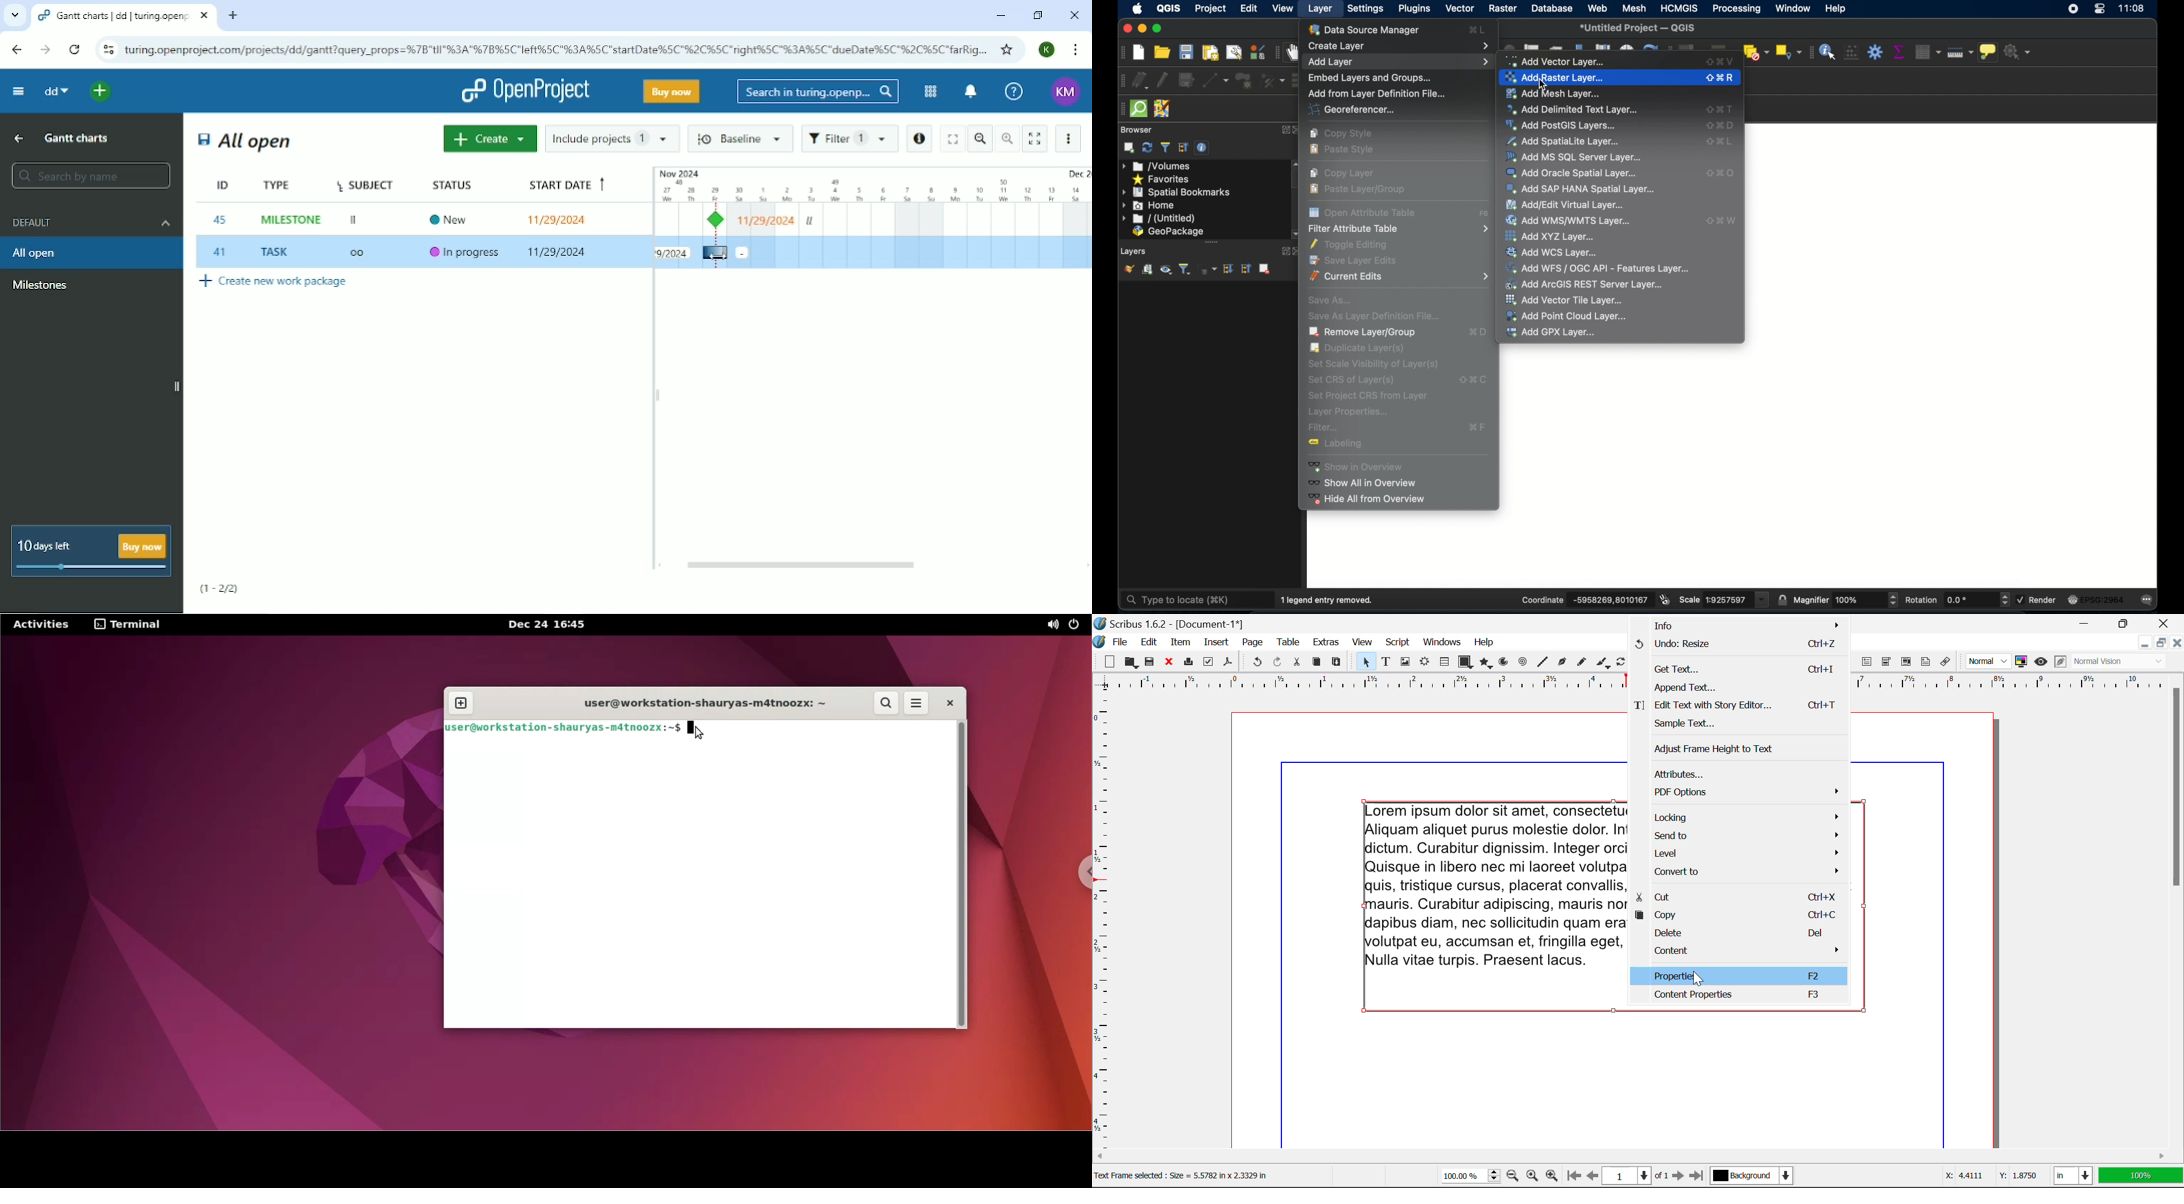 Image resolution: width=2184 pixels, height=1204 pixels. Describe the element at coordinates (2166, 622) in the screenshot. I see `Close` at that location.